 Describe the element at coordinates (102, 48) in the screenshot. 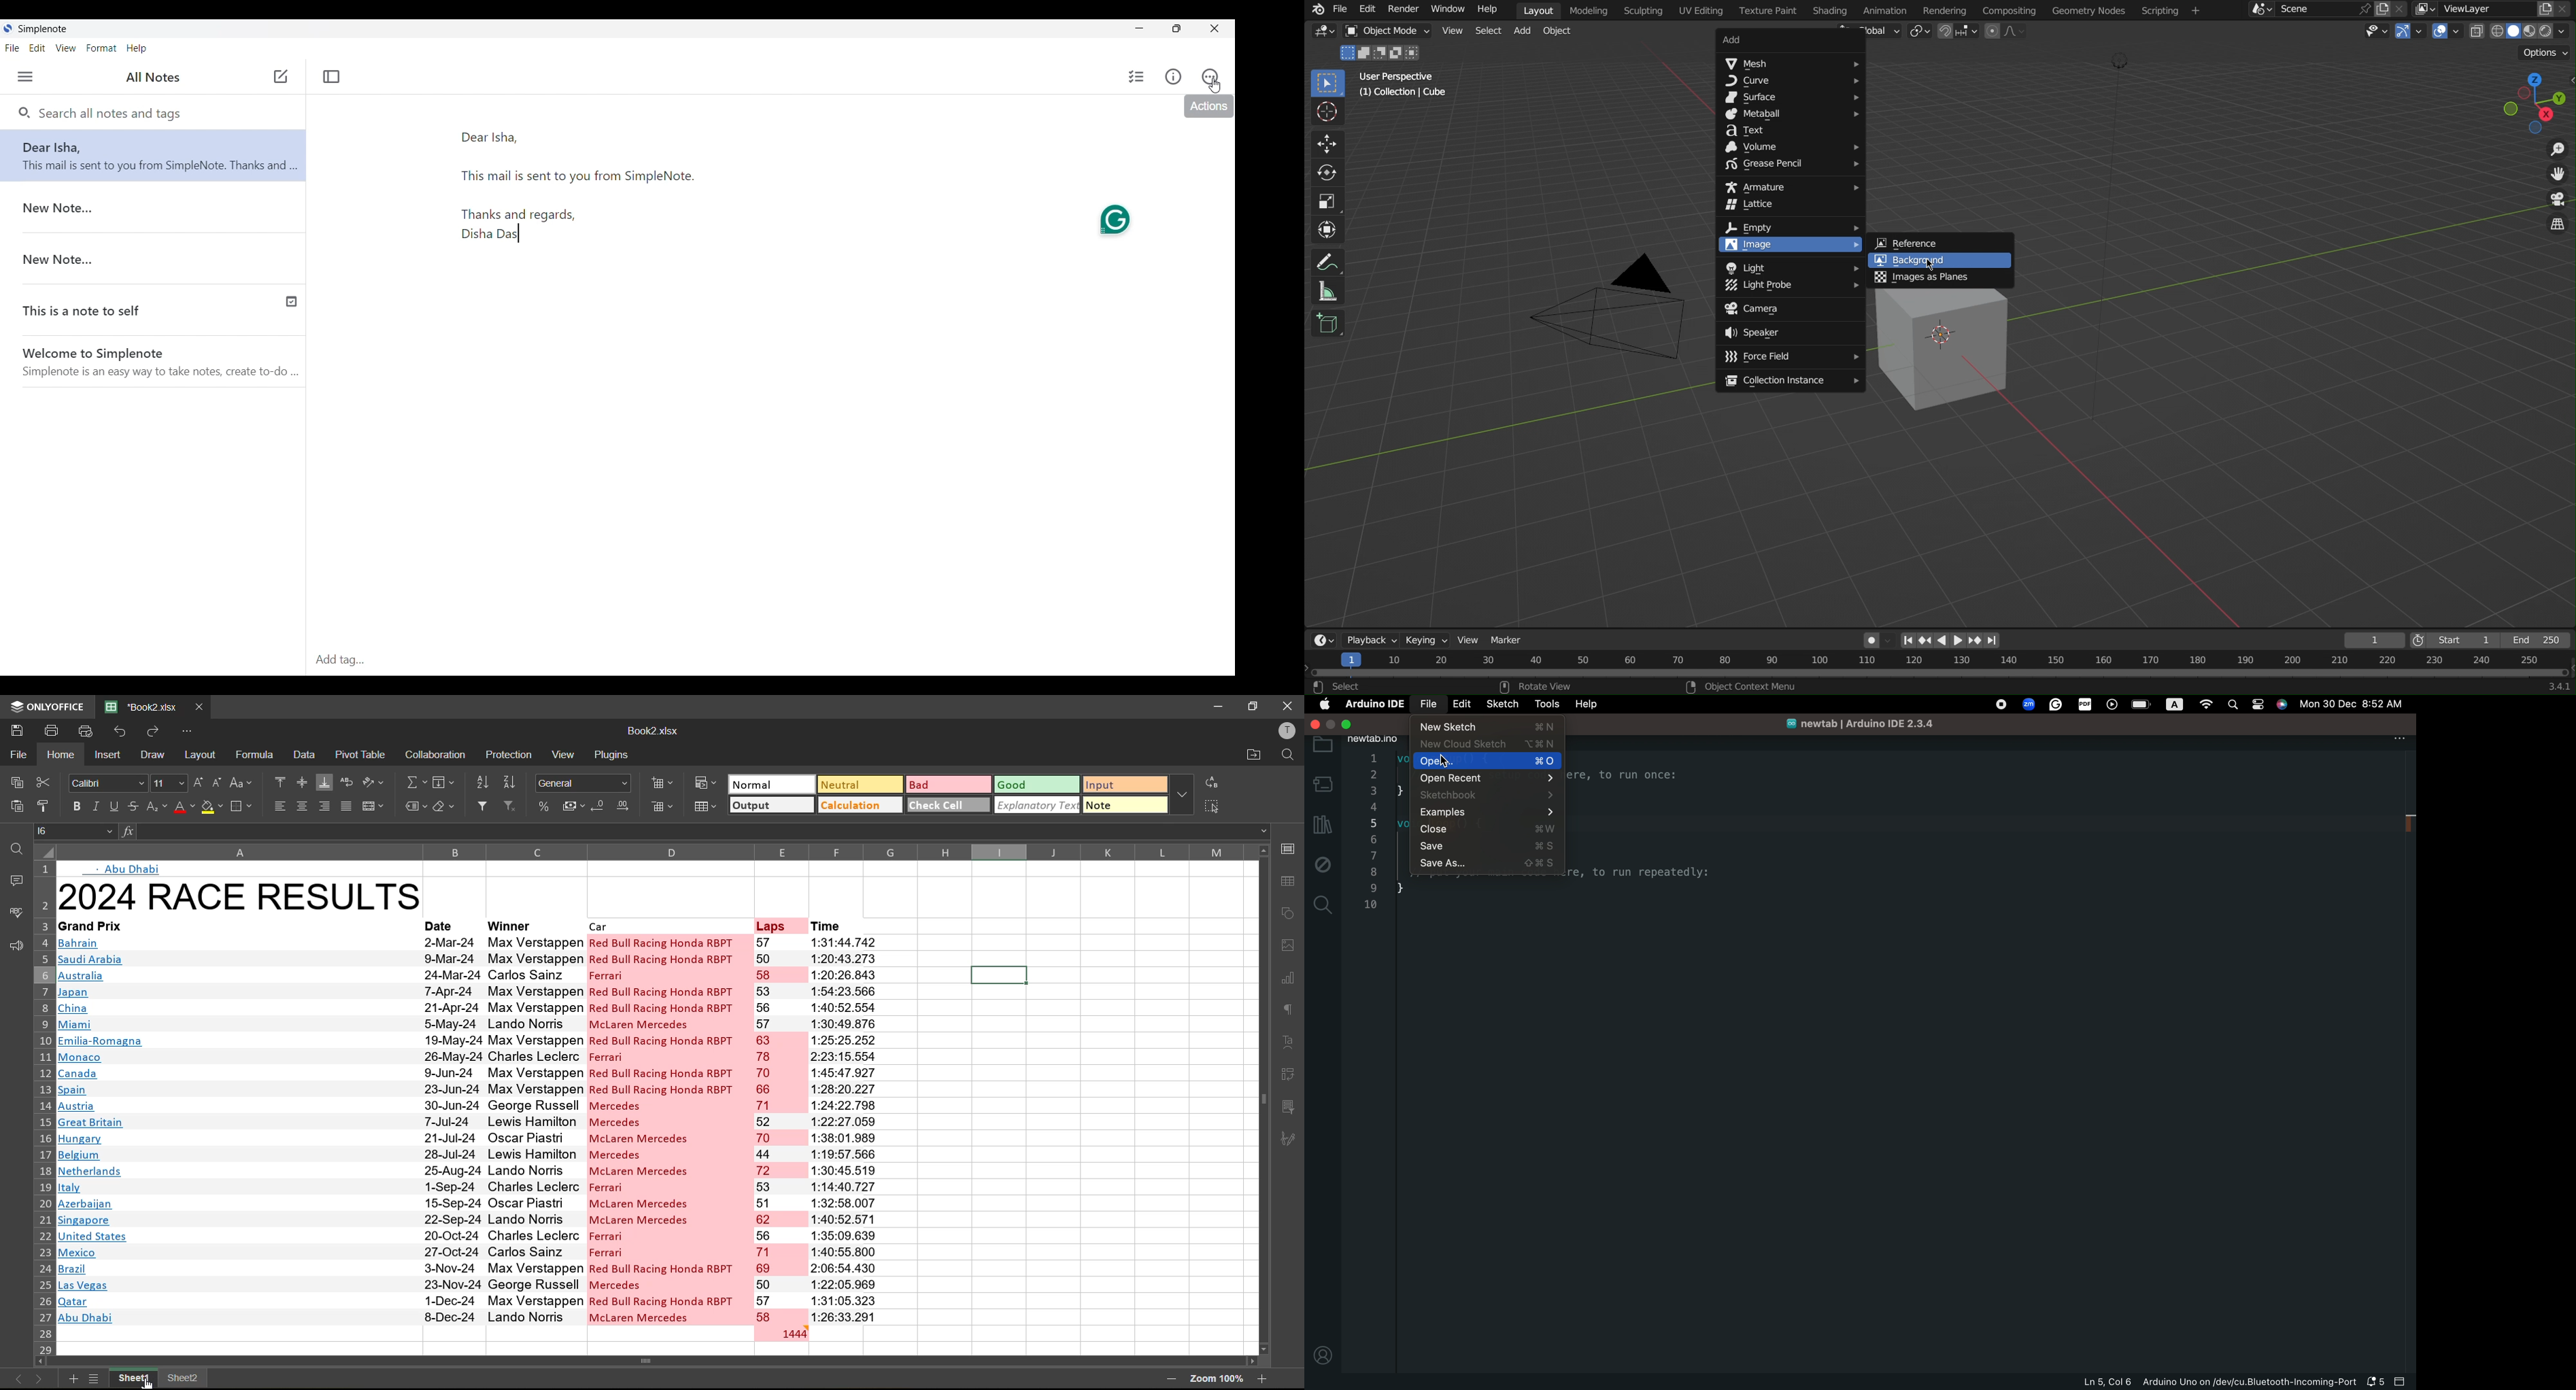

I see `Format` at that location.